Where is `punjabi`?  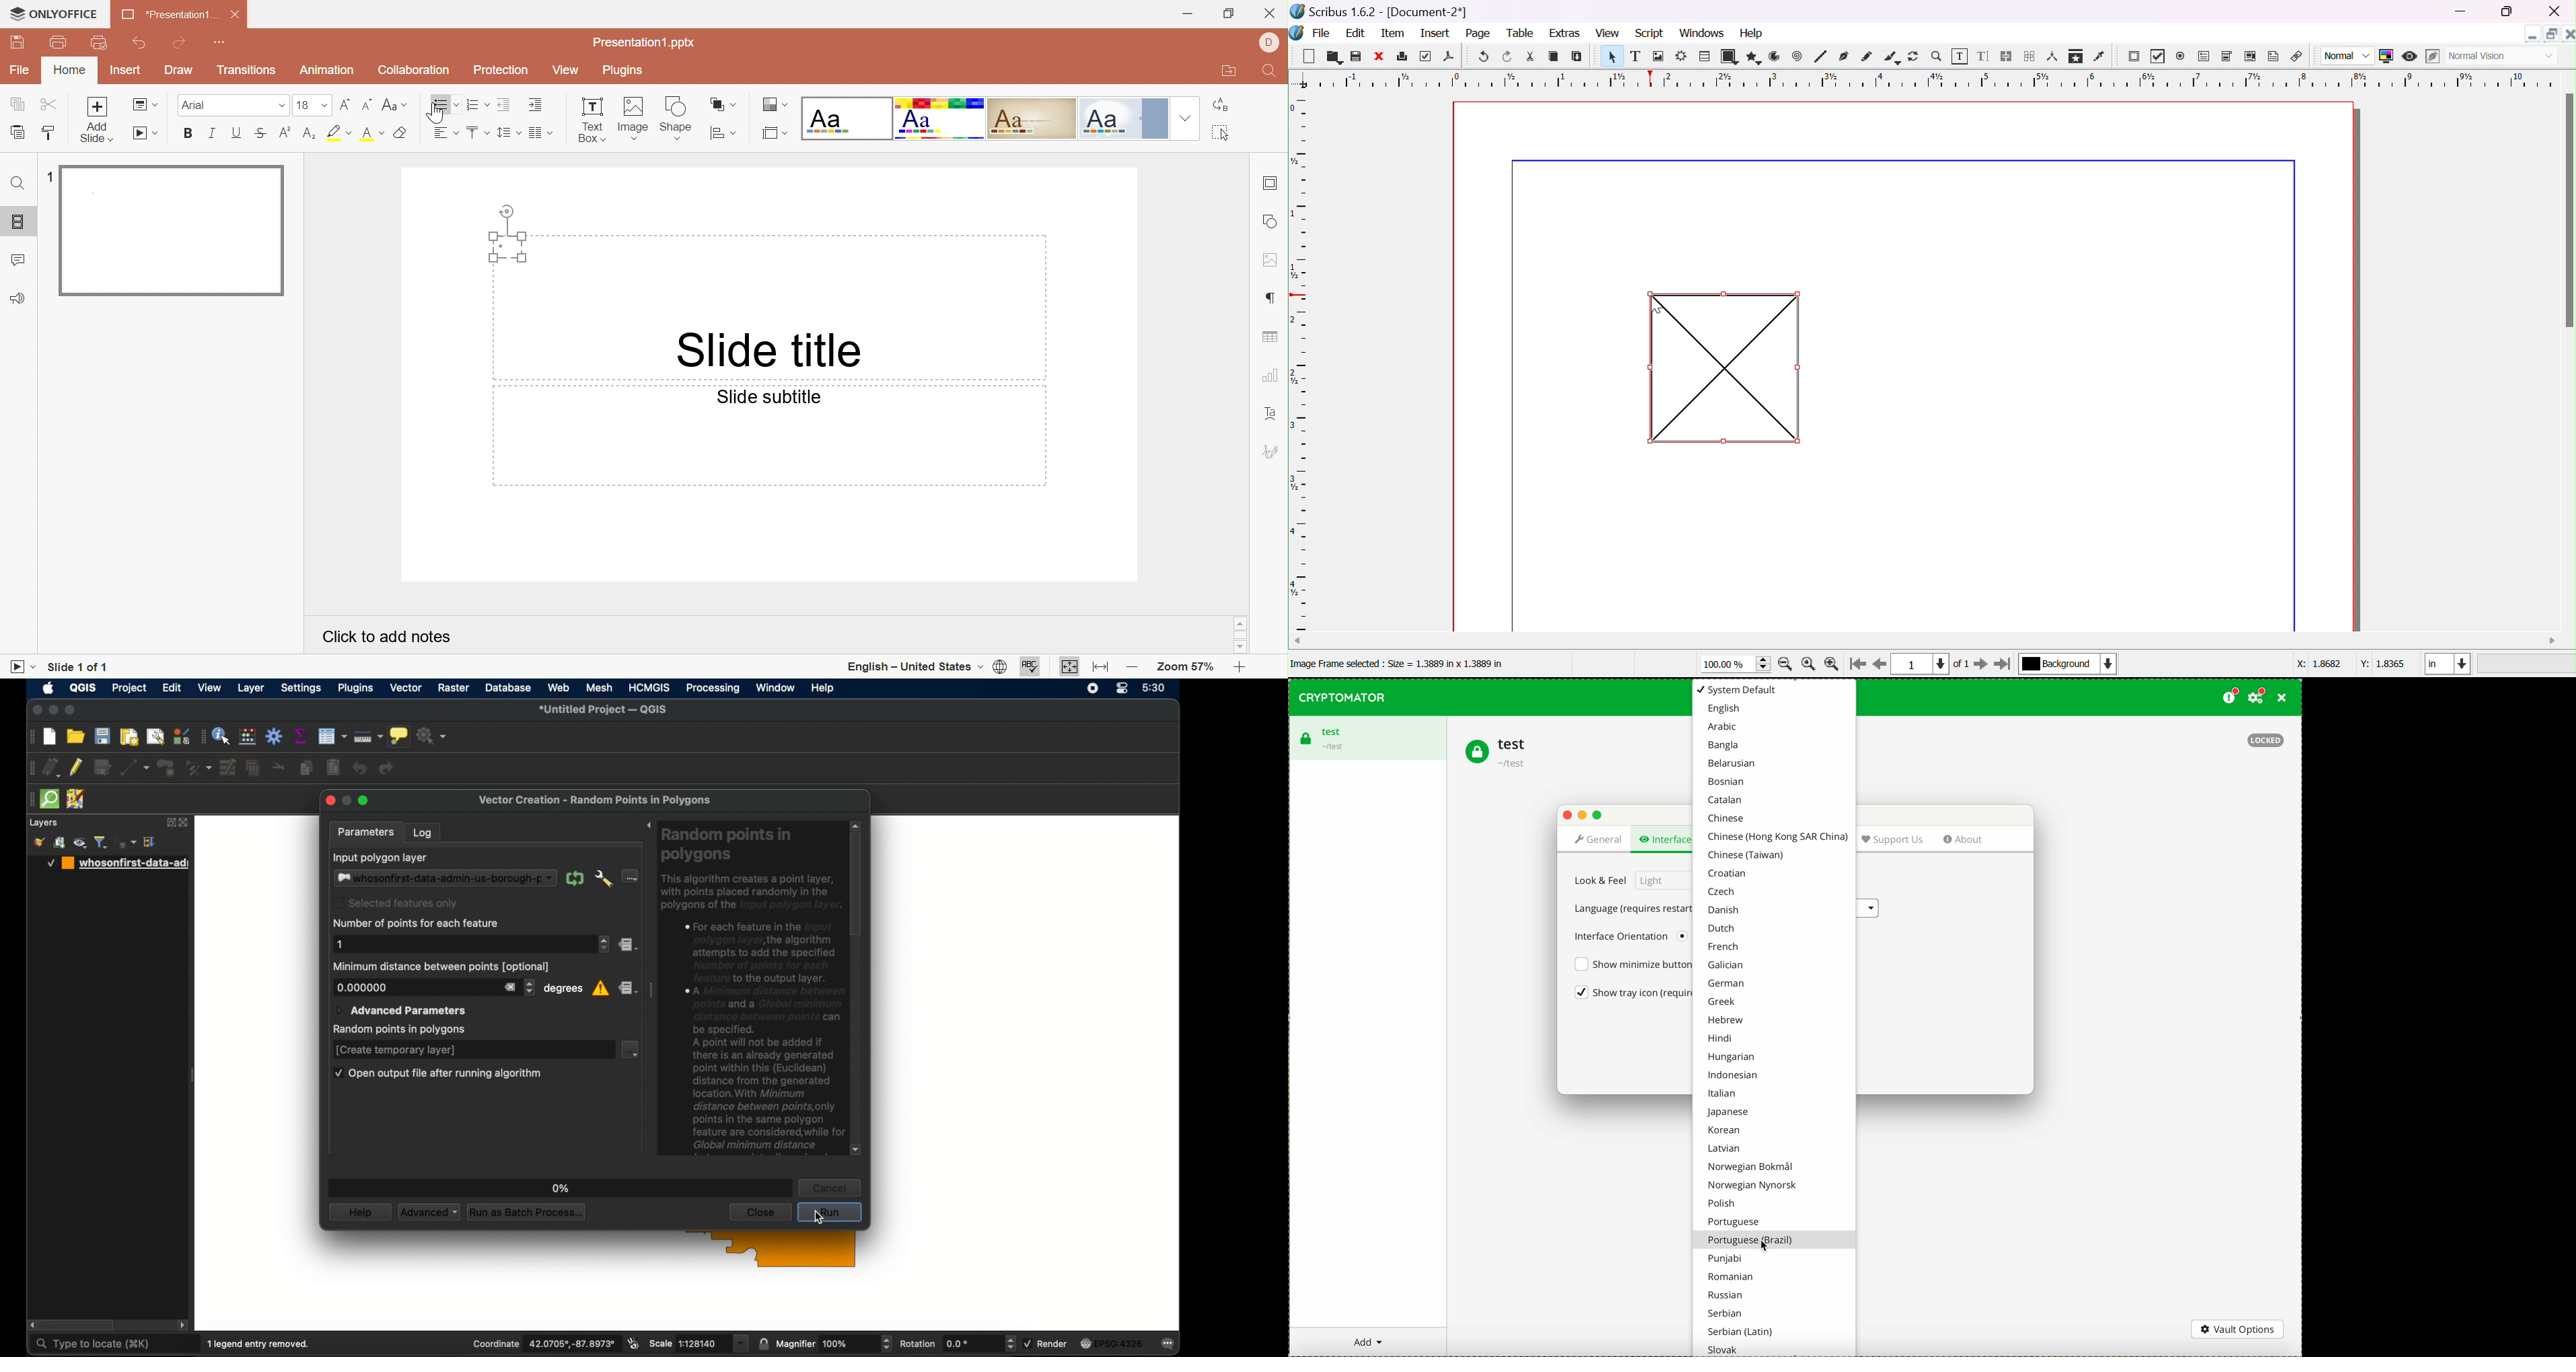
punjabi is located at coordinates (1725, 1261).